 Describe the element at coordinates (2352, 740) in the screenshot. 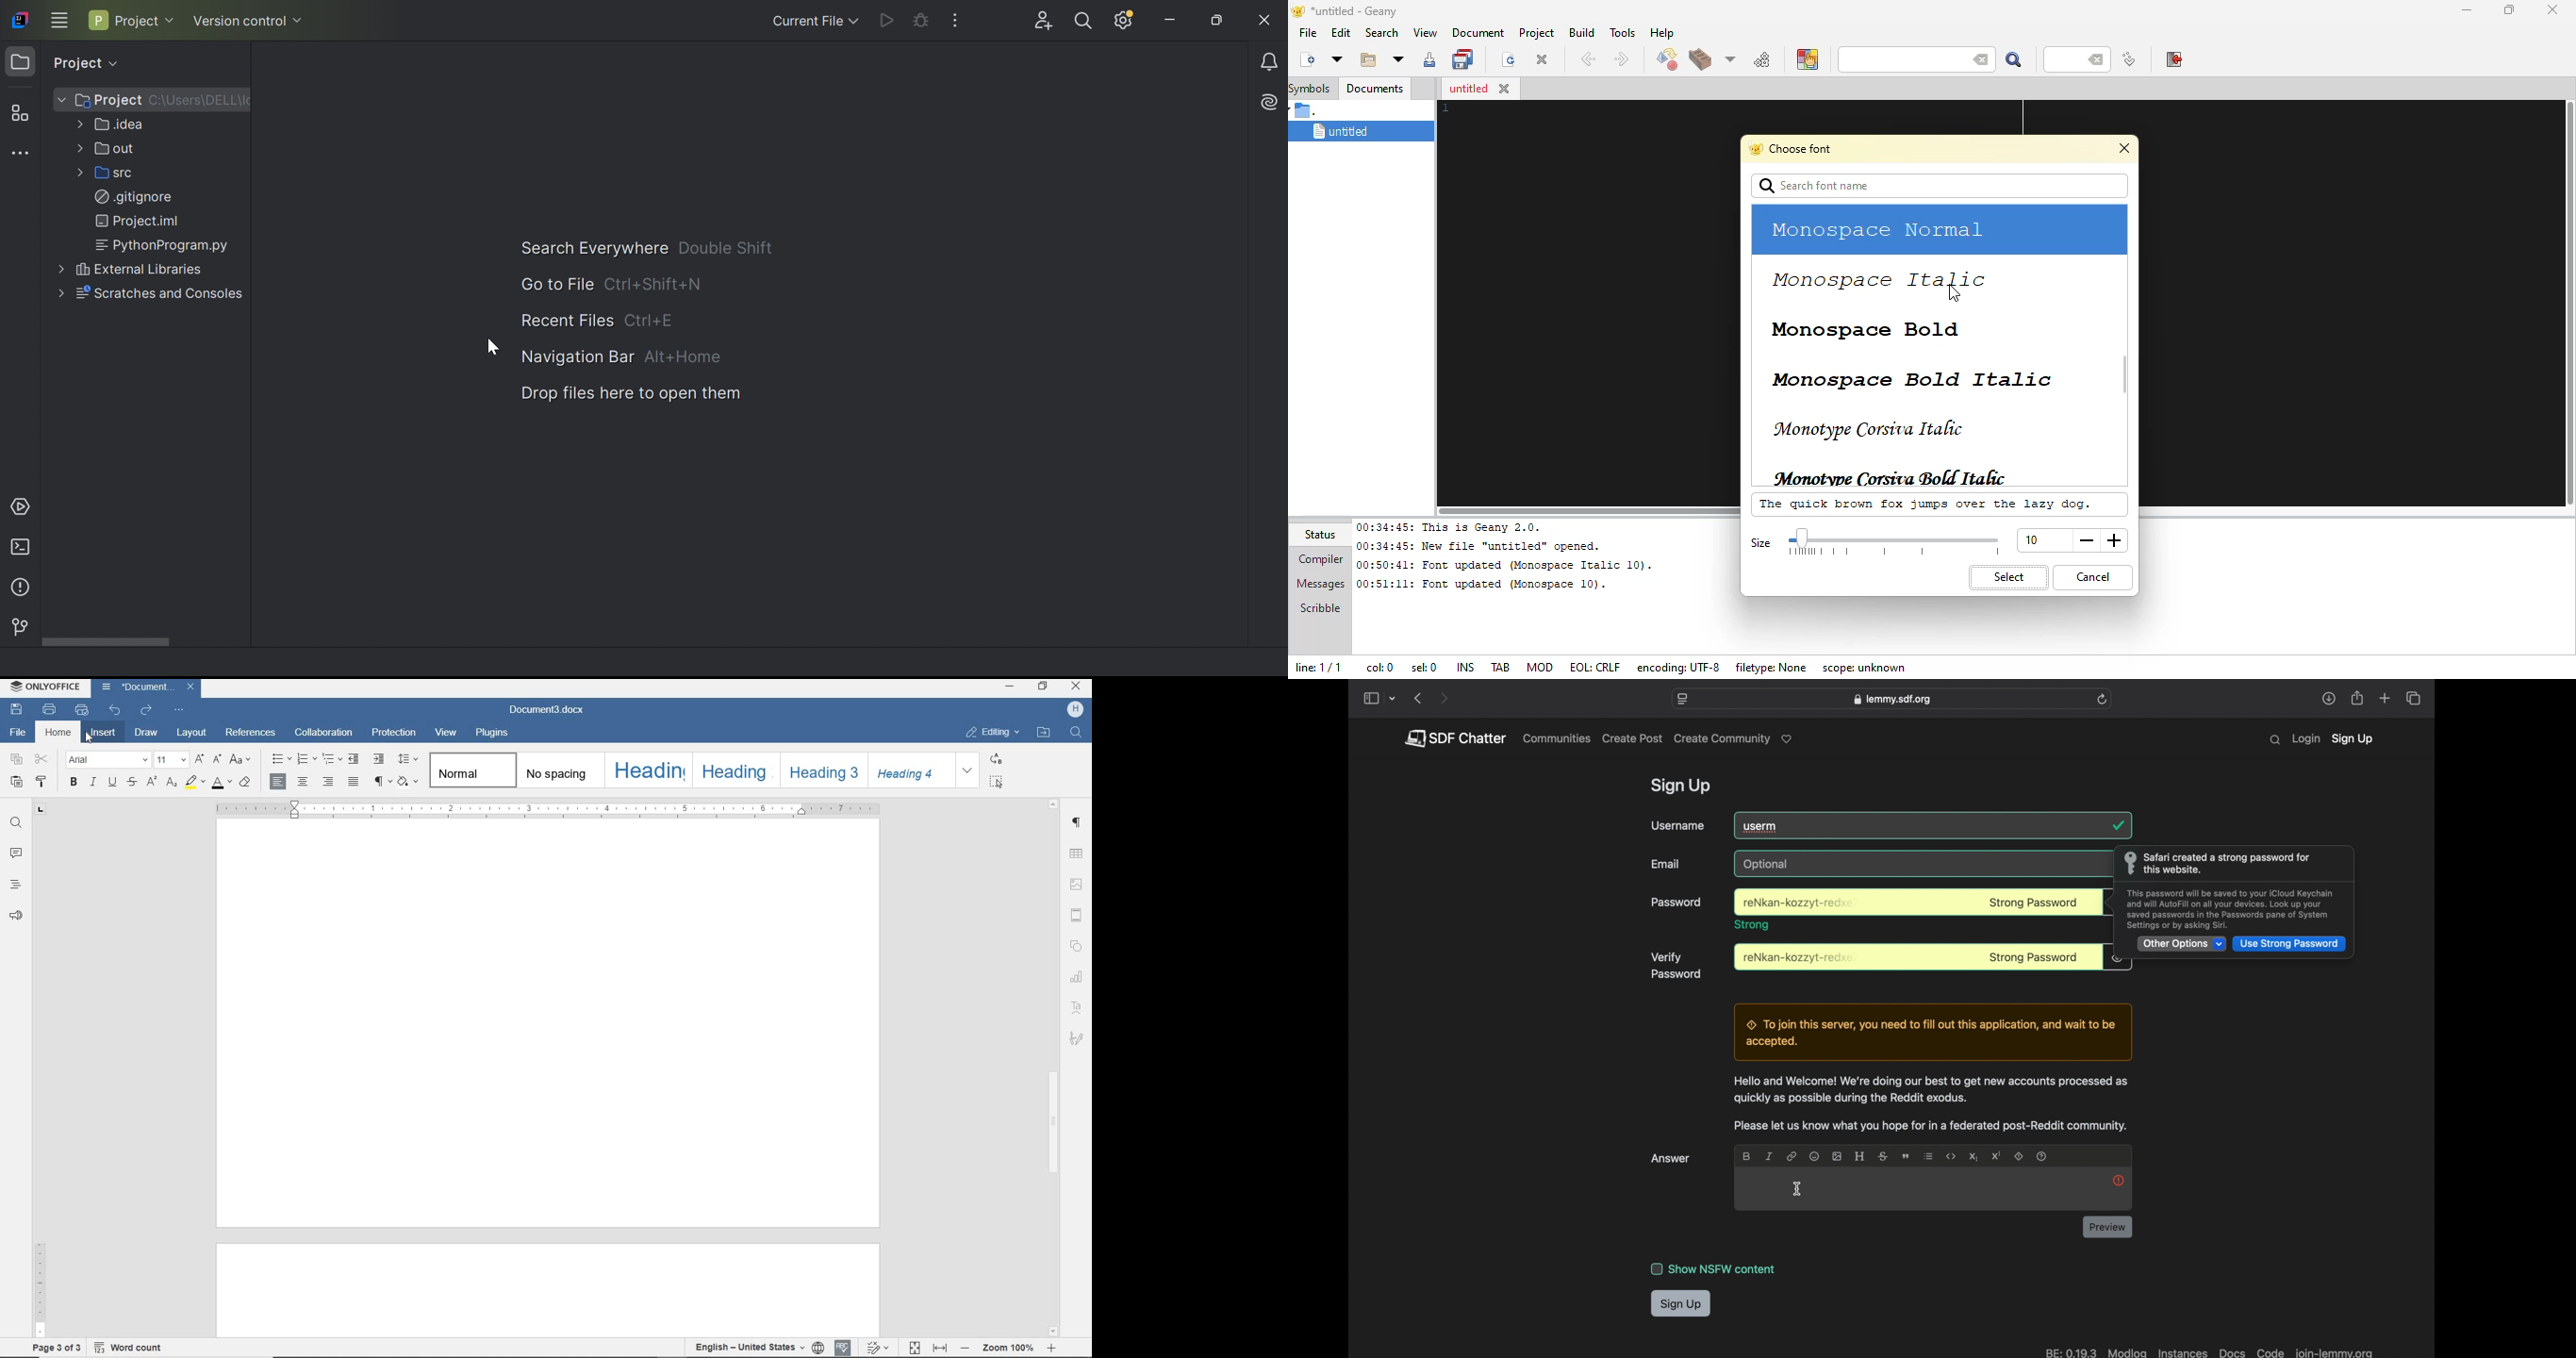

I see `sign up` at that location.